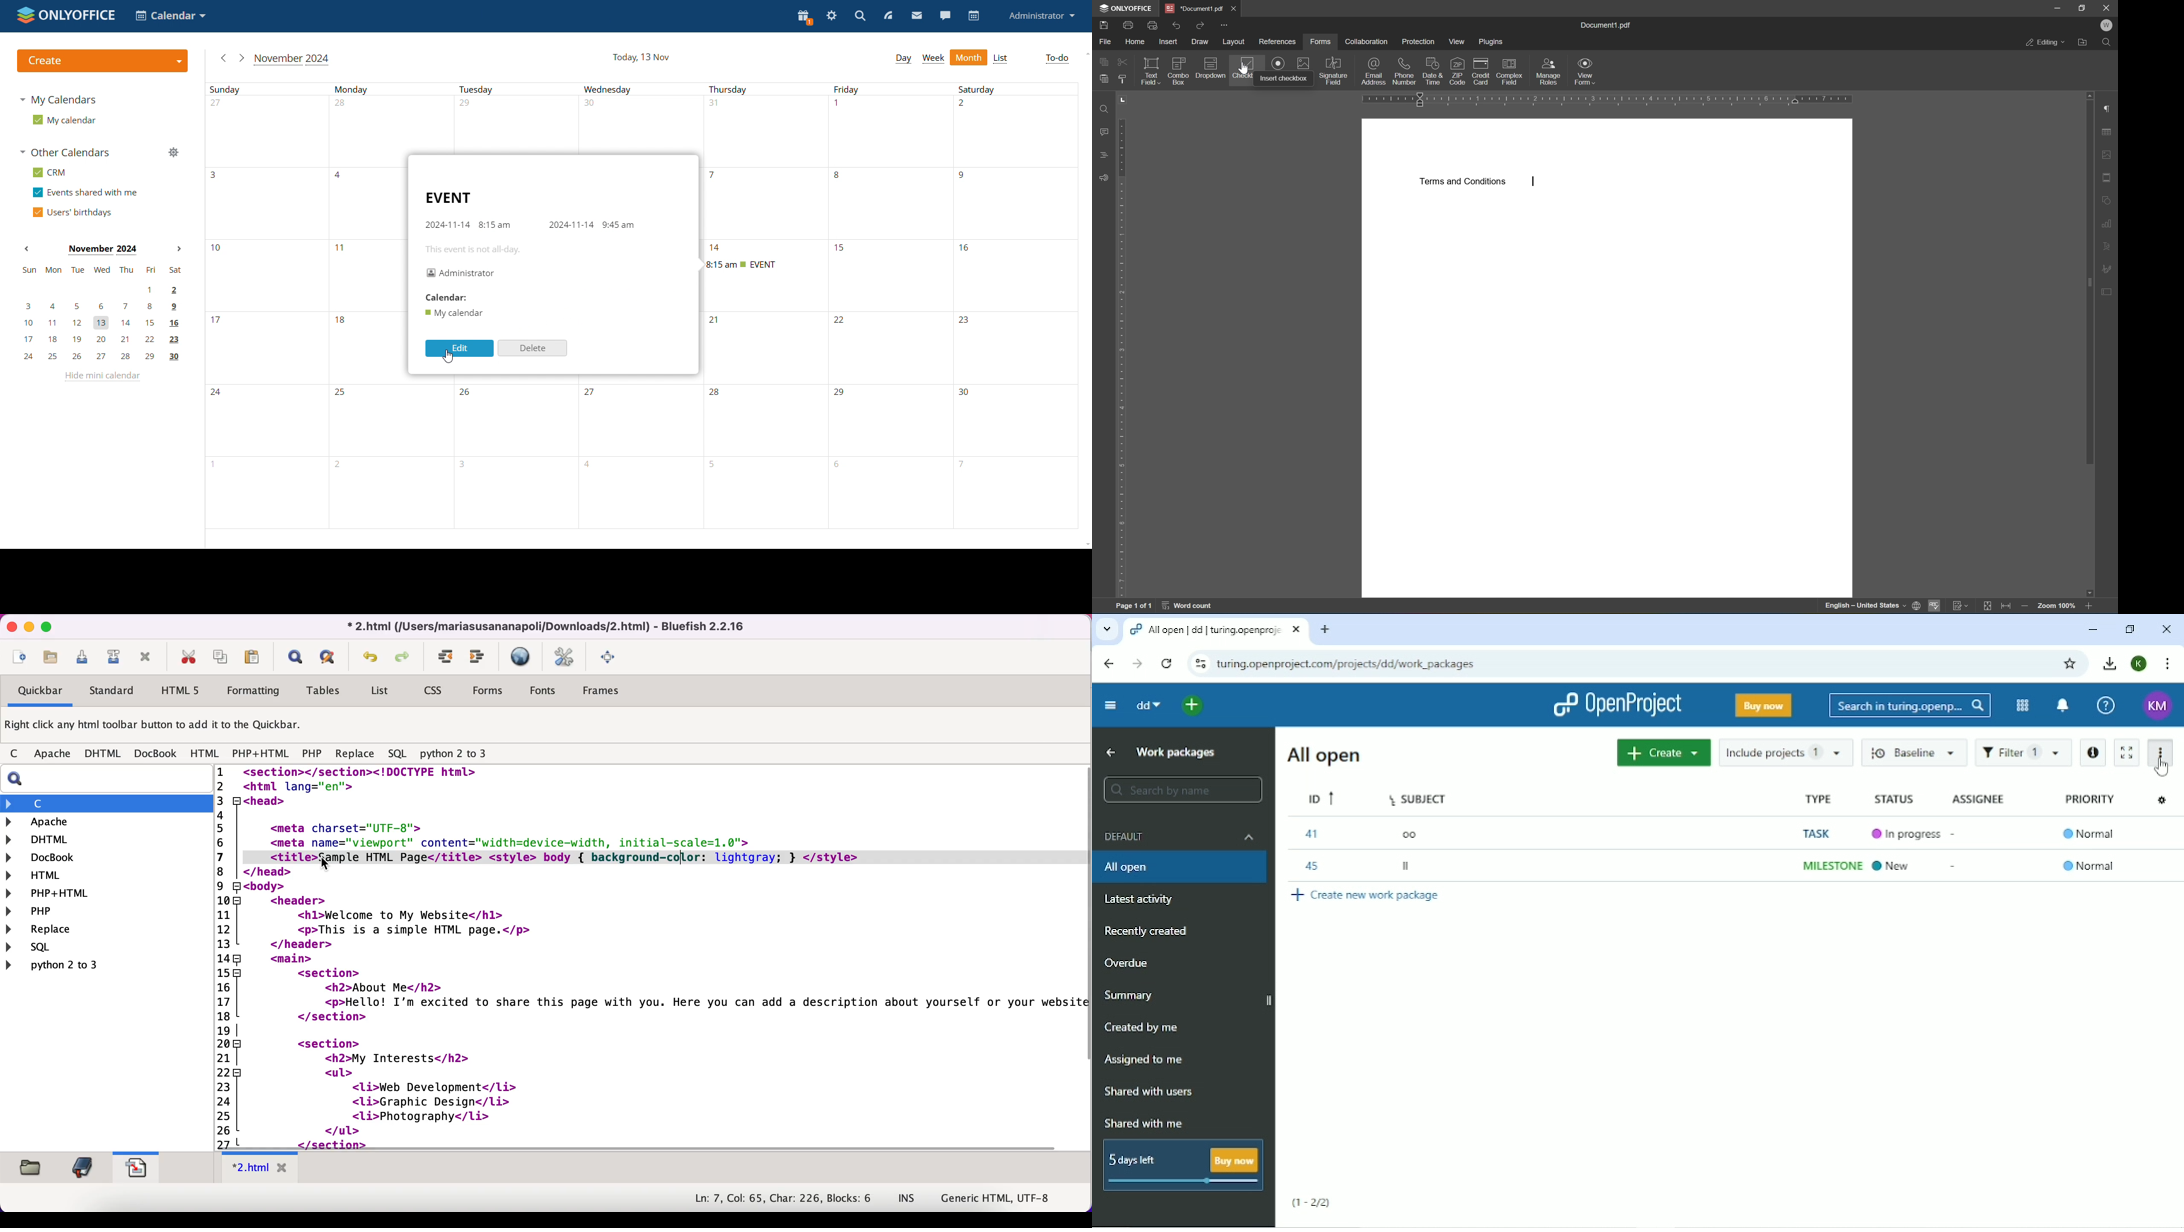  I want to click on 5 days left, so click(1182, 1165).